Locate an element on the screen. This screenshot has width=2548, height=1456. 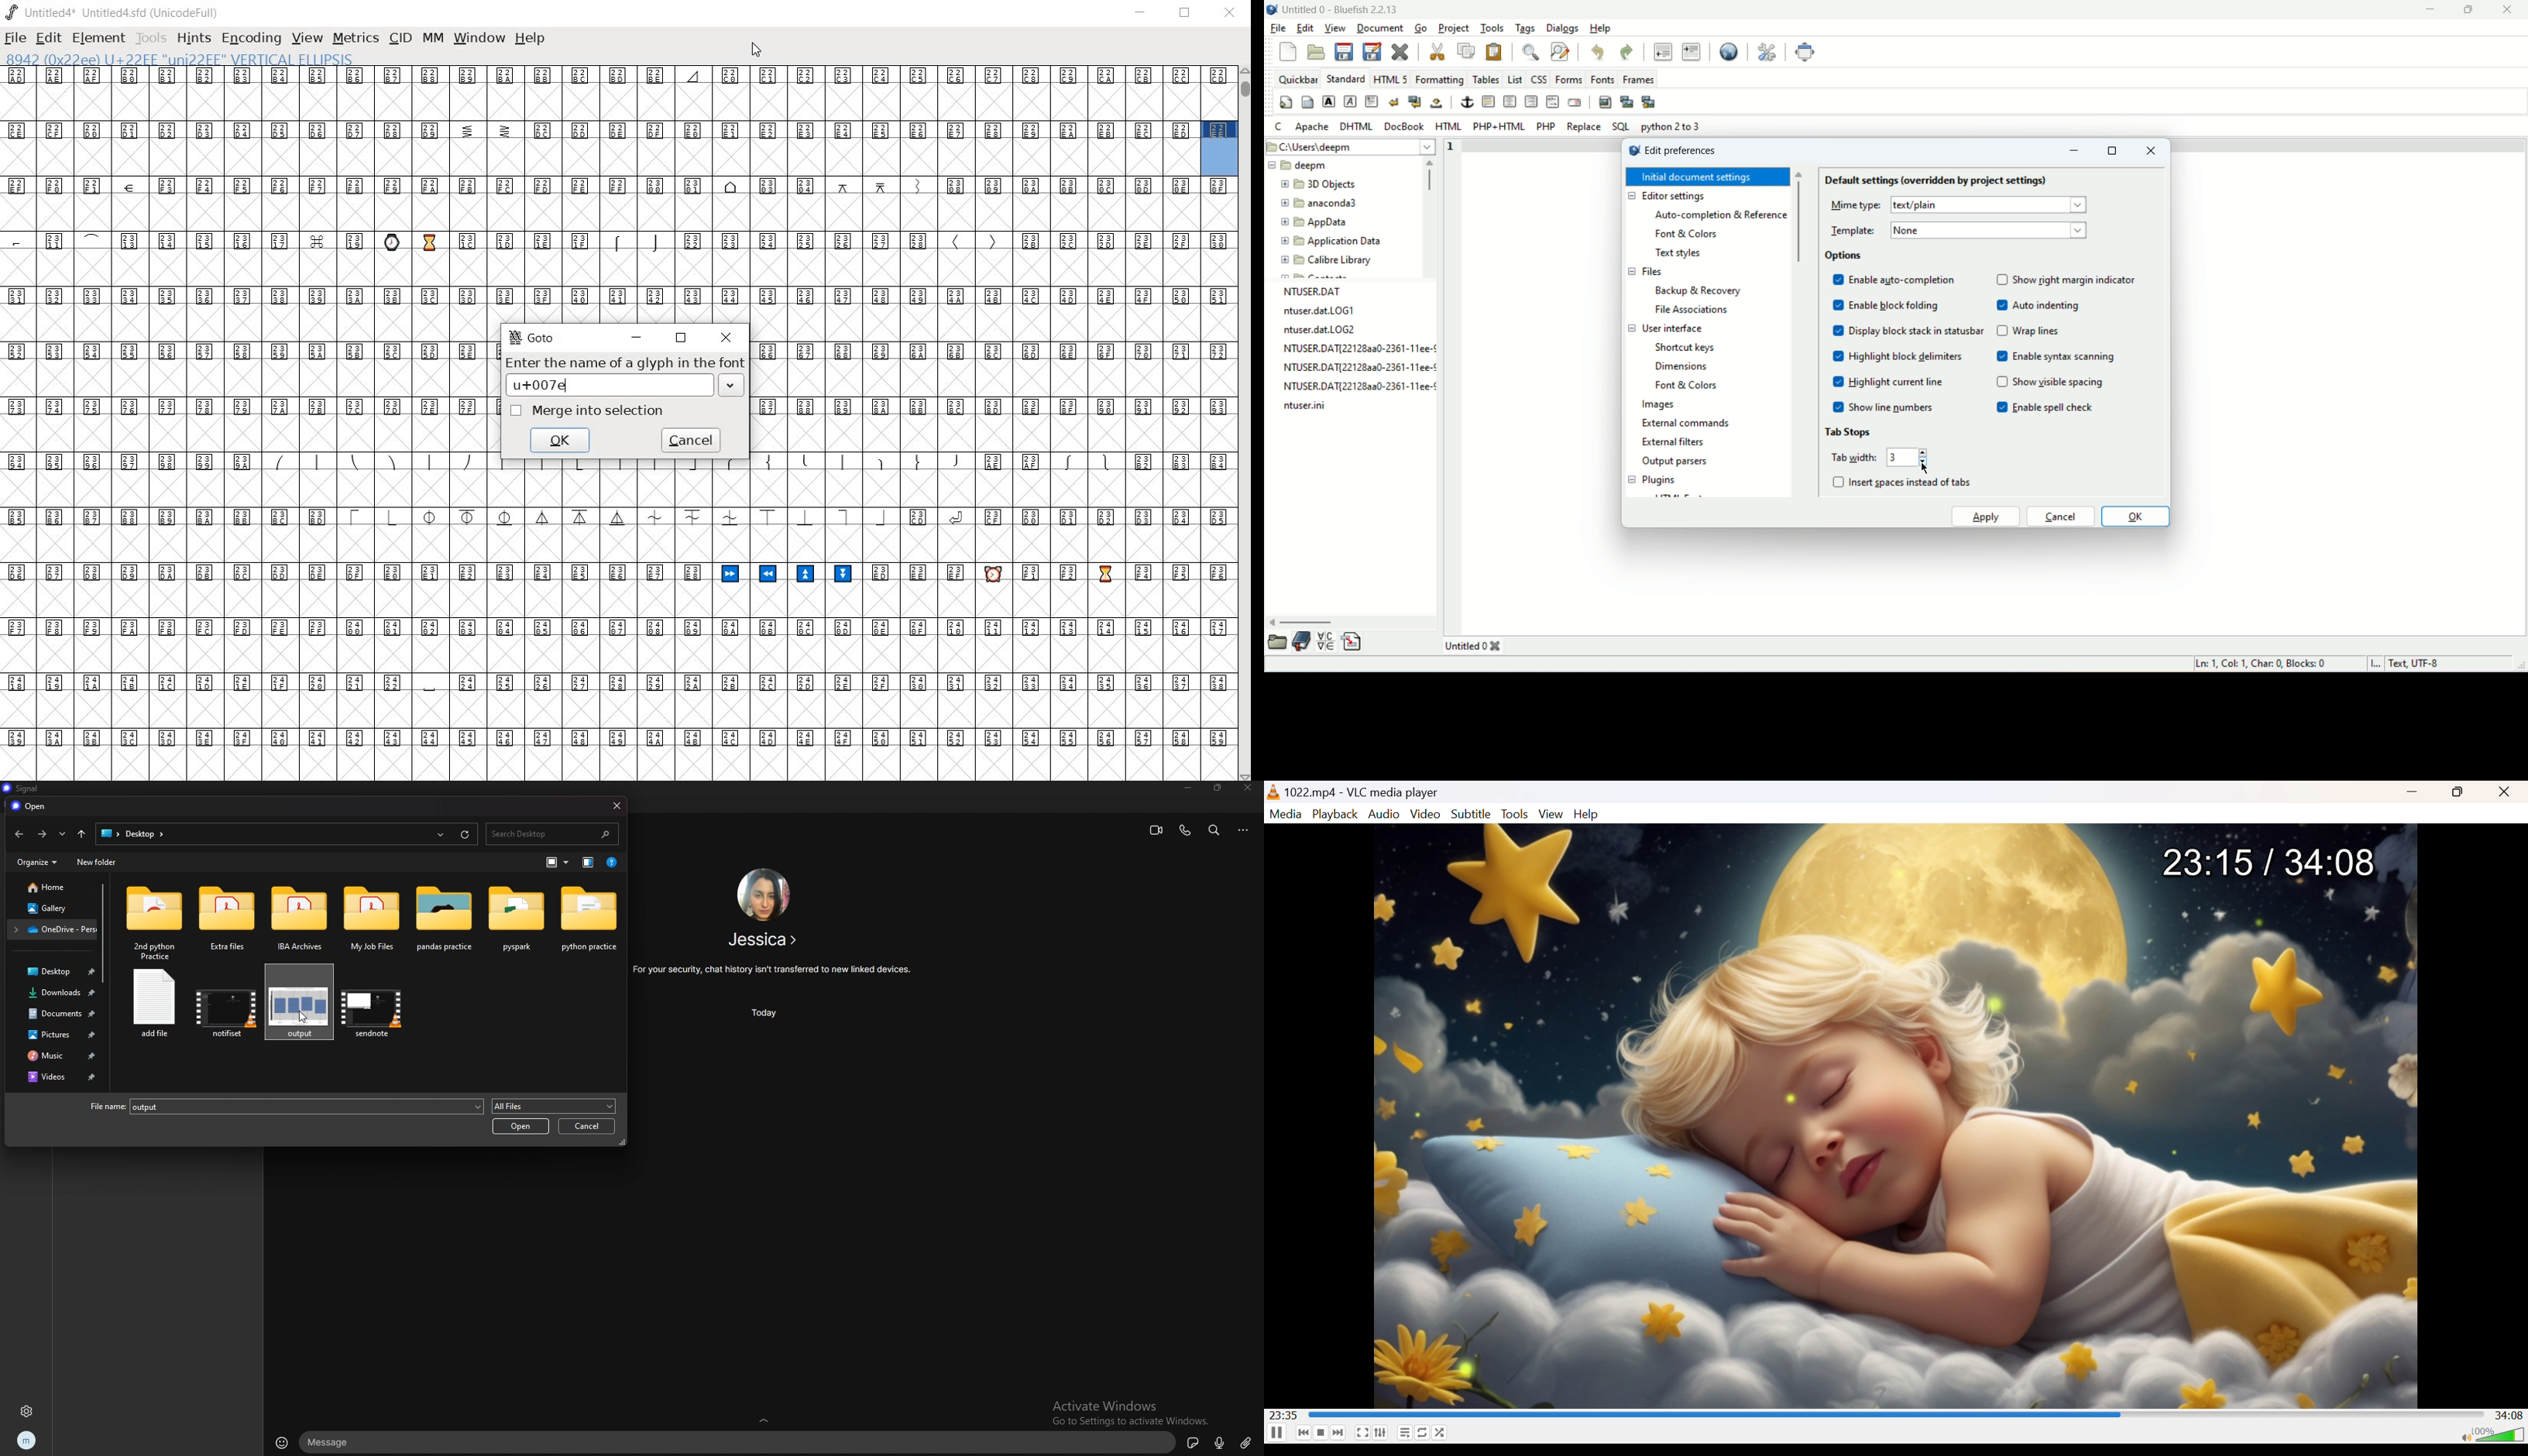
close current file is located at coordinates (1401, 50).